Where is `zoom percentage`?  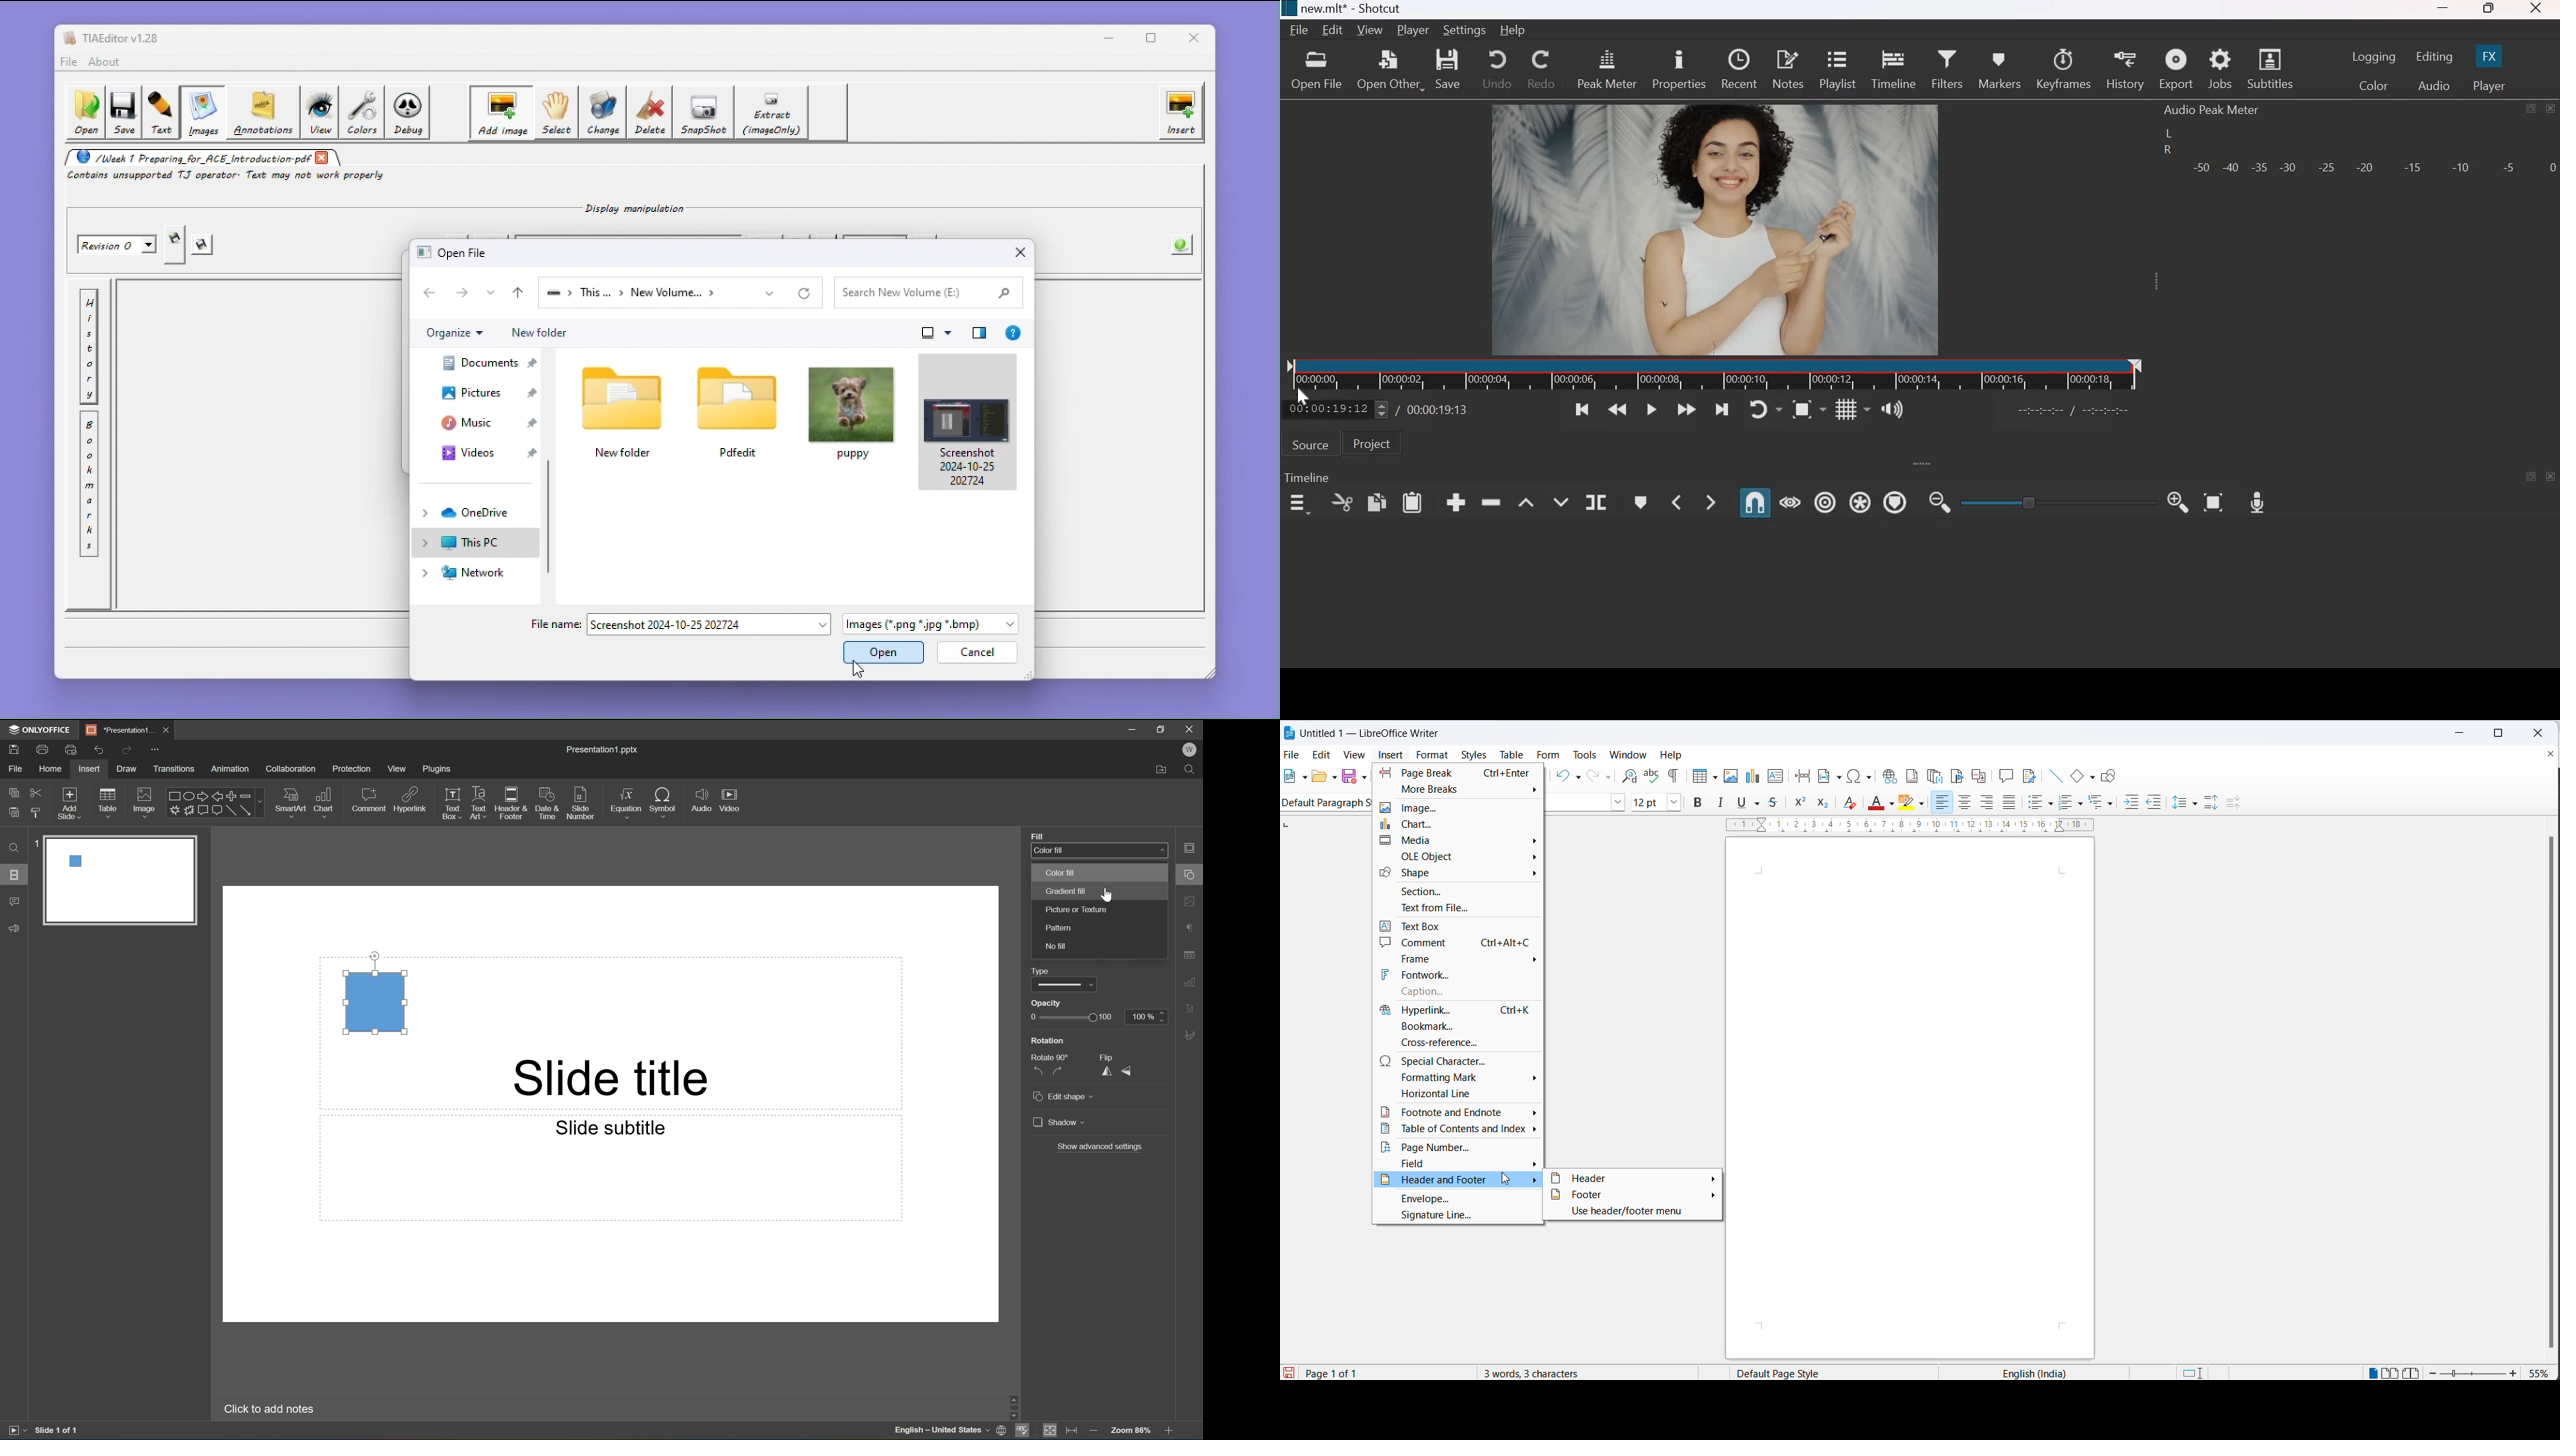 zoom percentage is located at coordinates (2541, 1372).